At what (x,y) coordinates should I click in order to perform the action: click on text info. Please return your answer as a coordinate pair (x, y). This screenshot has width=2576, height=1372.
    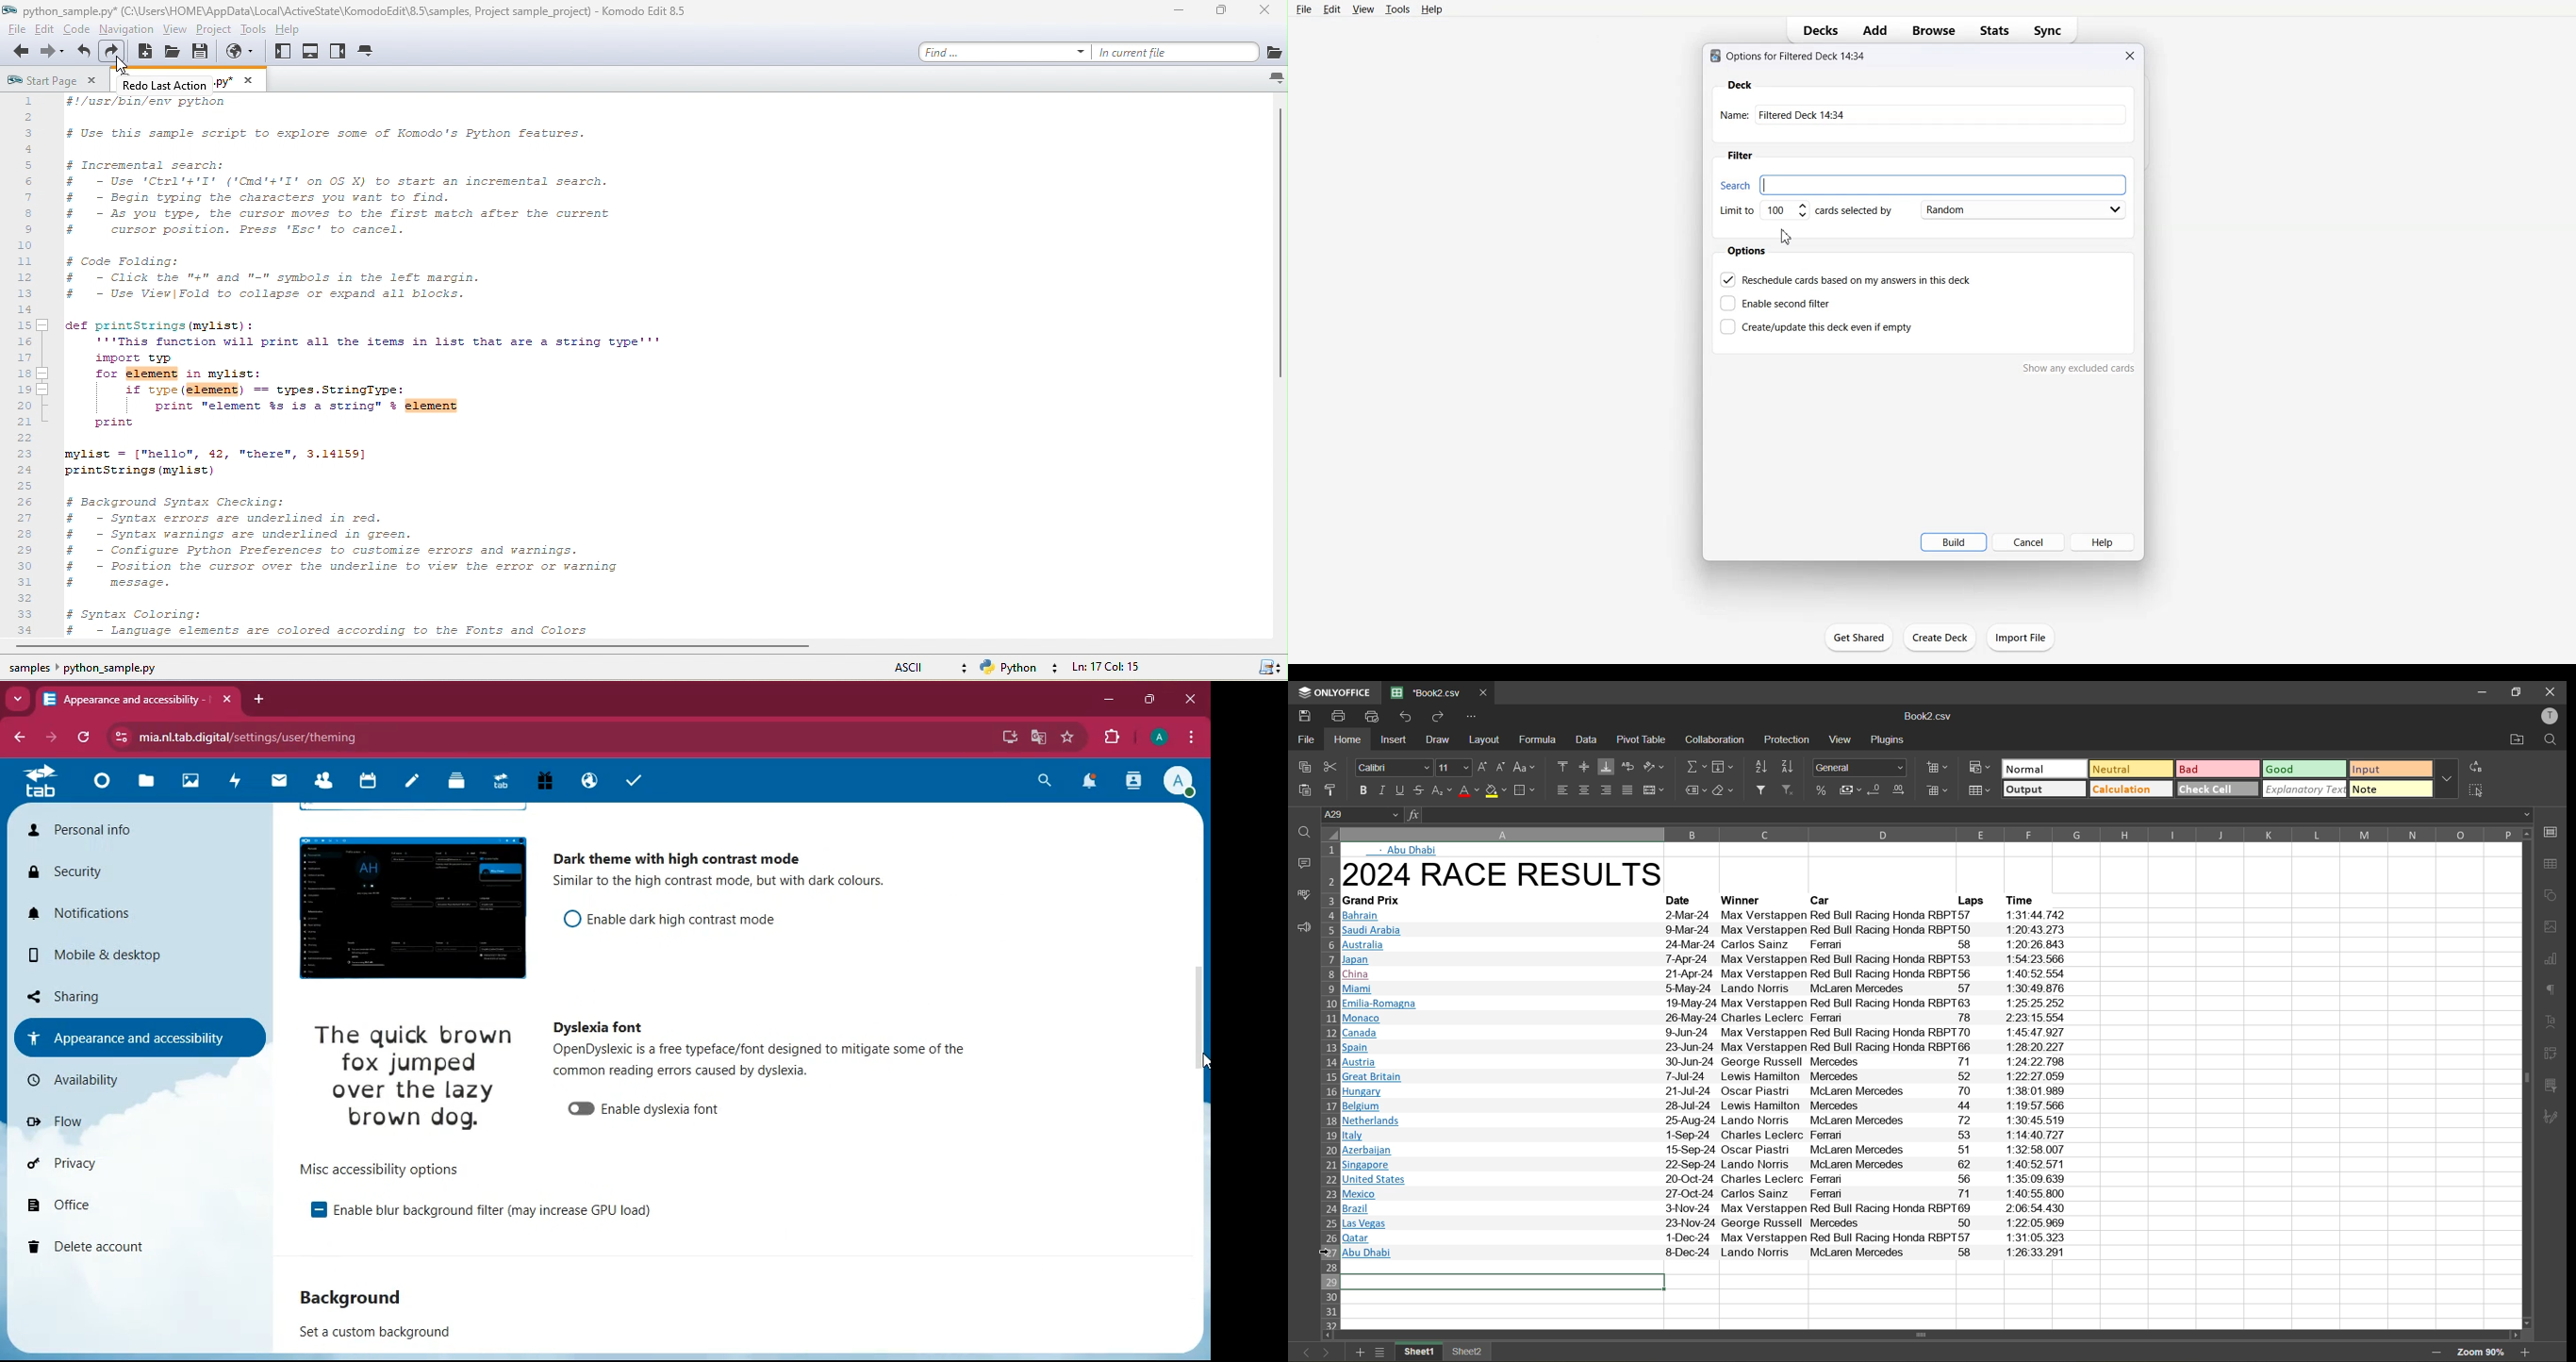
    Looking at the image, I should click on (1702, 1223).